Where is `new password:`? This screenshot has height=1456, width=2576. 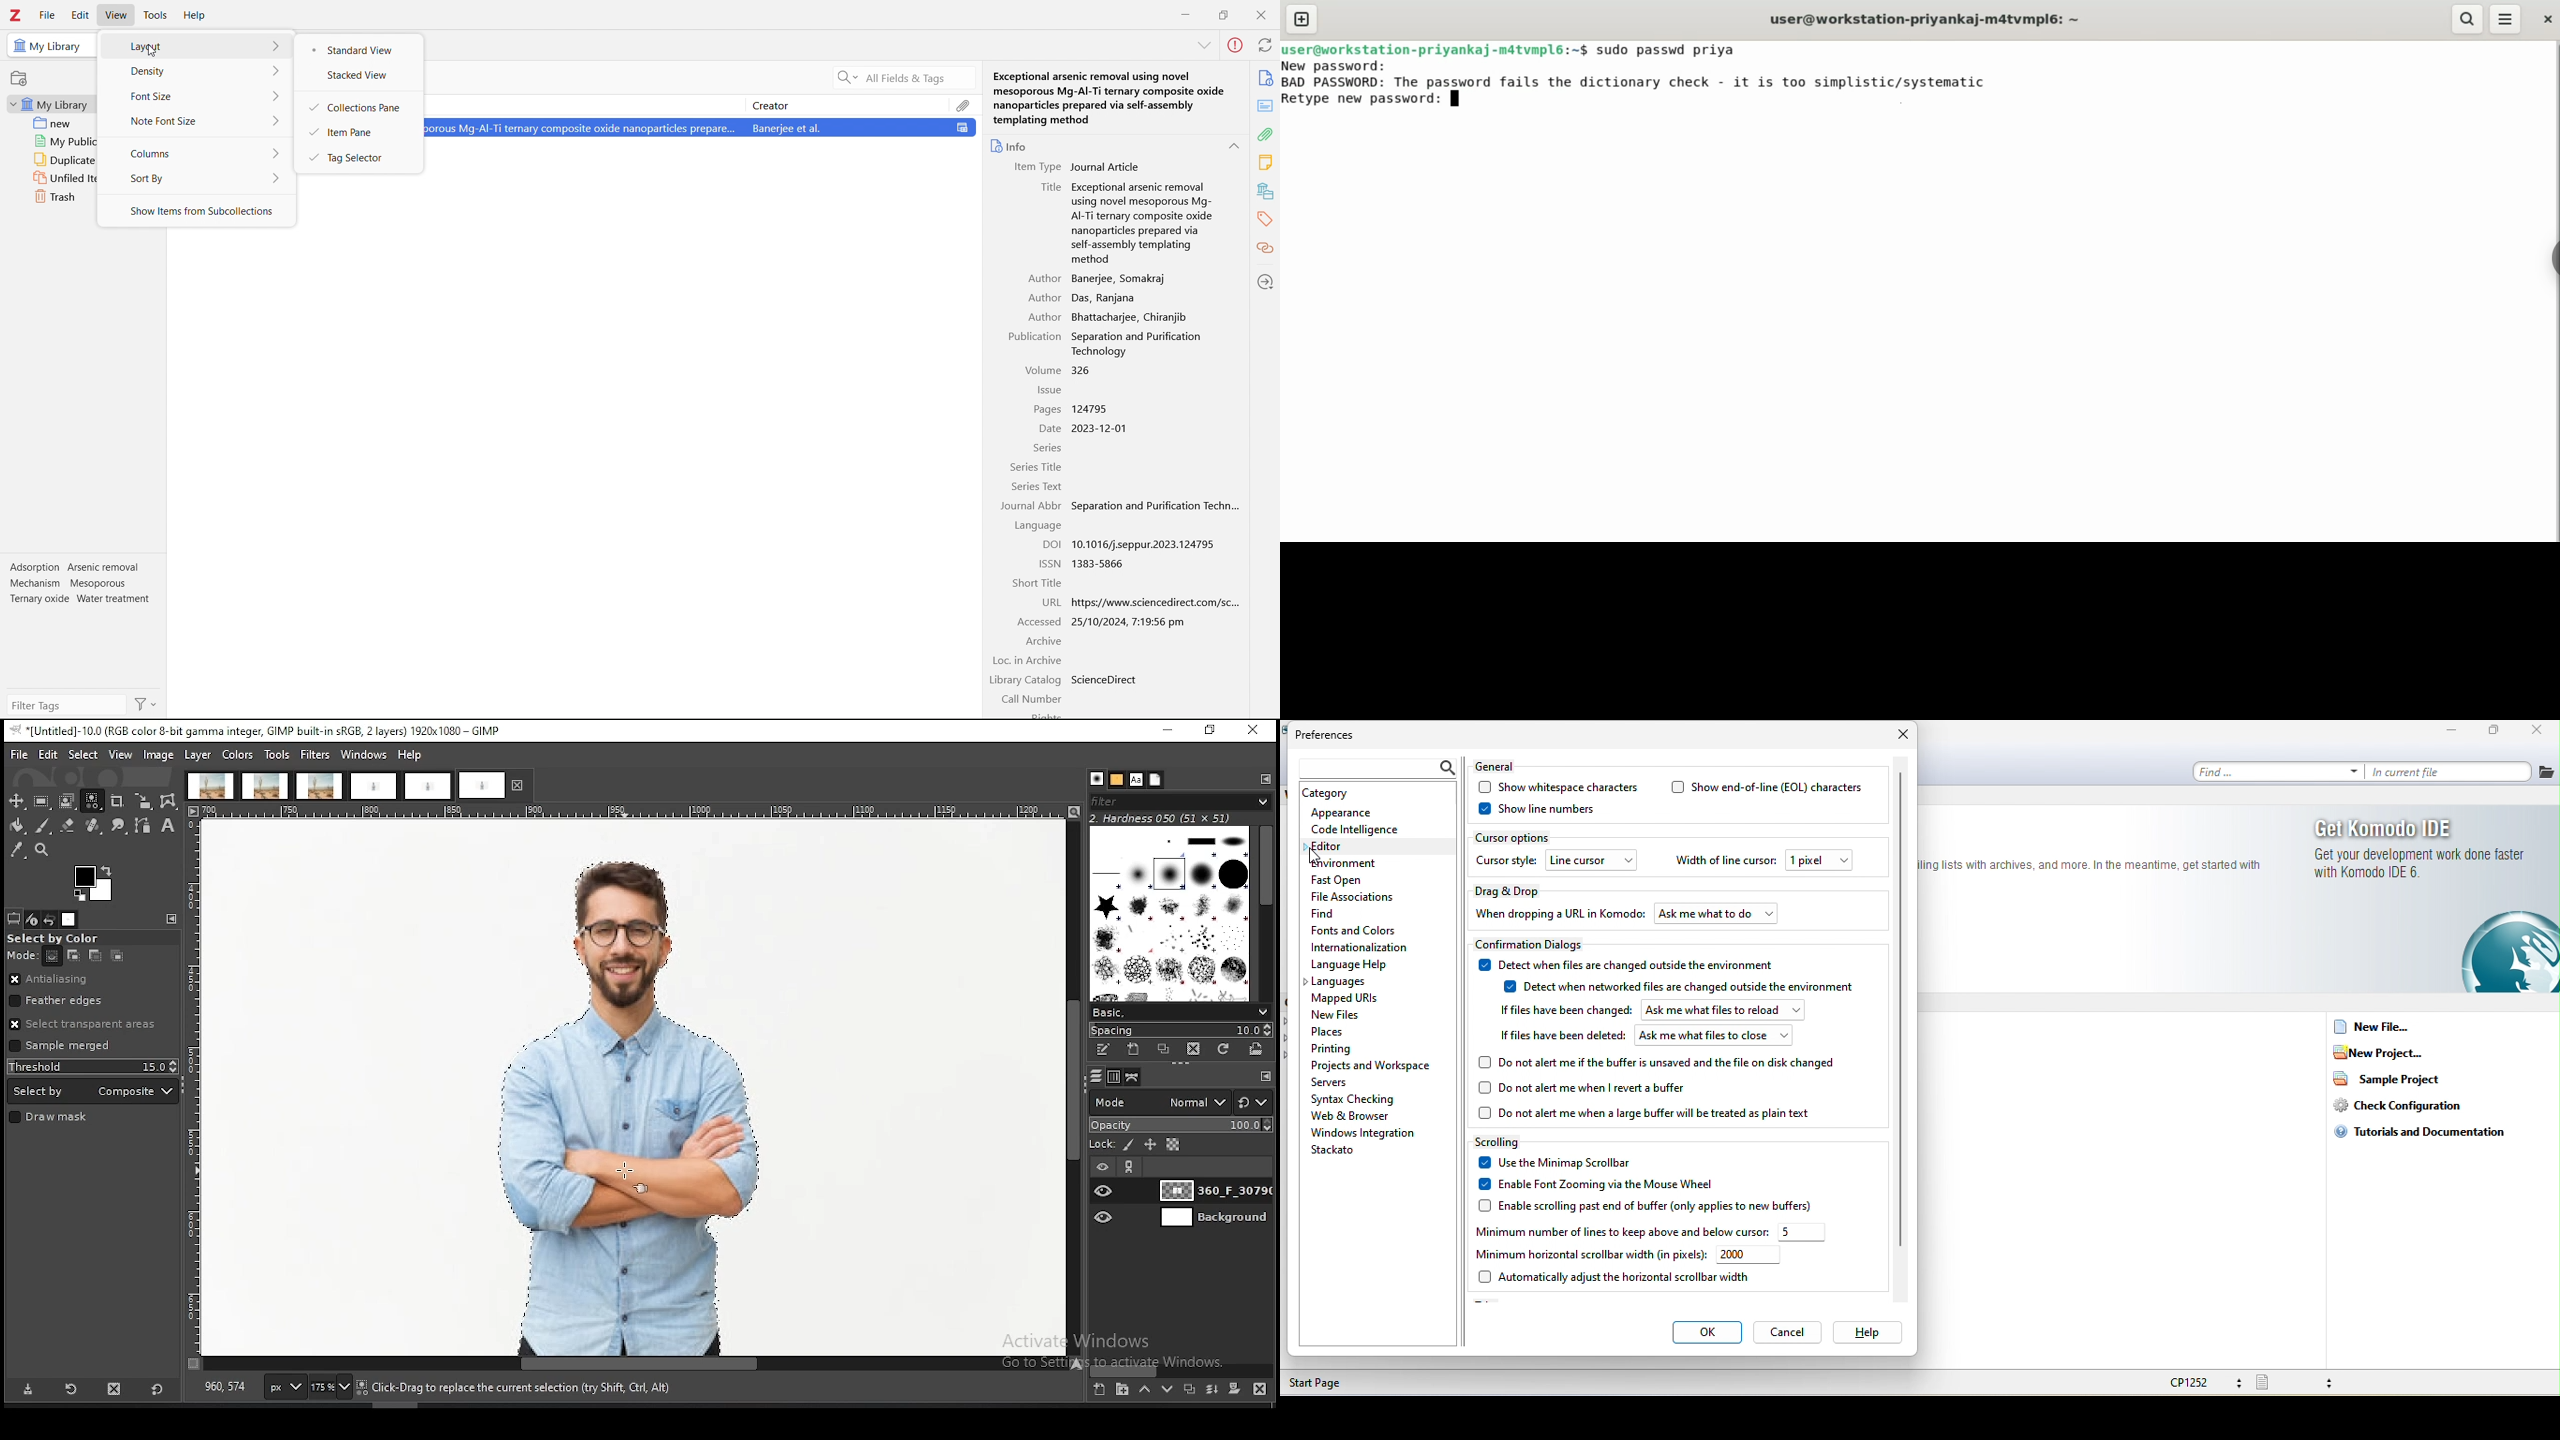 new password: is located at coordinates (1333, 66).